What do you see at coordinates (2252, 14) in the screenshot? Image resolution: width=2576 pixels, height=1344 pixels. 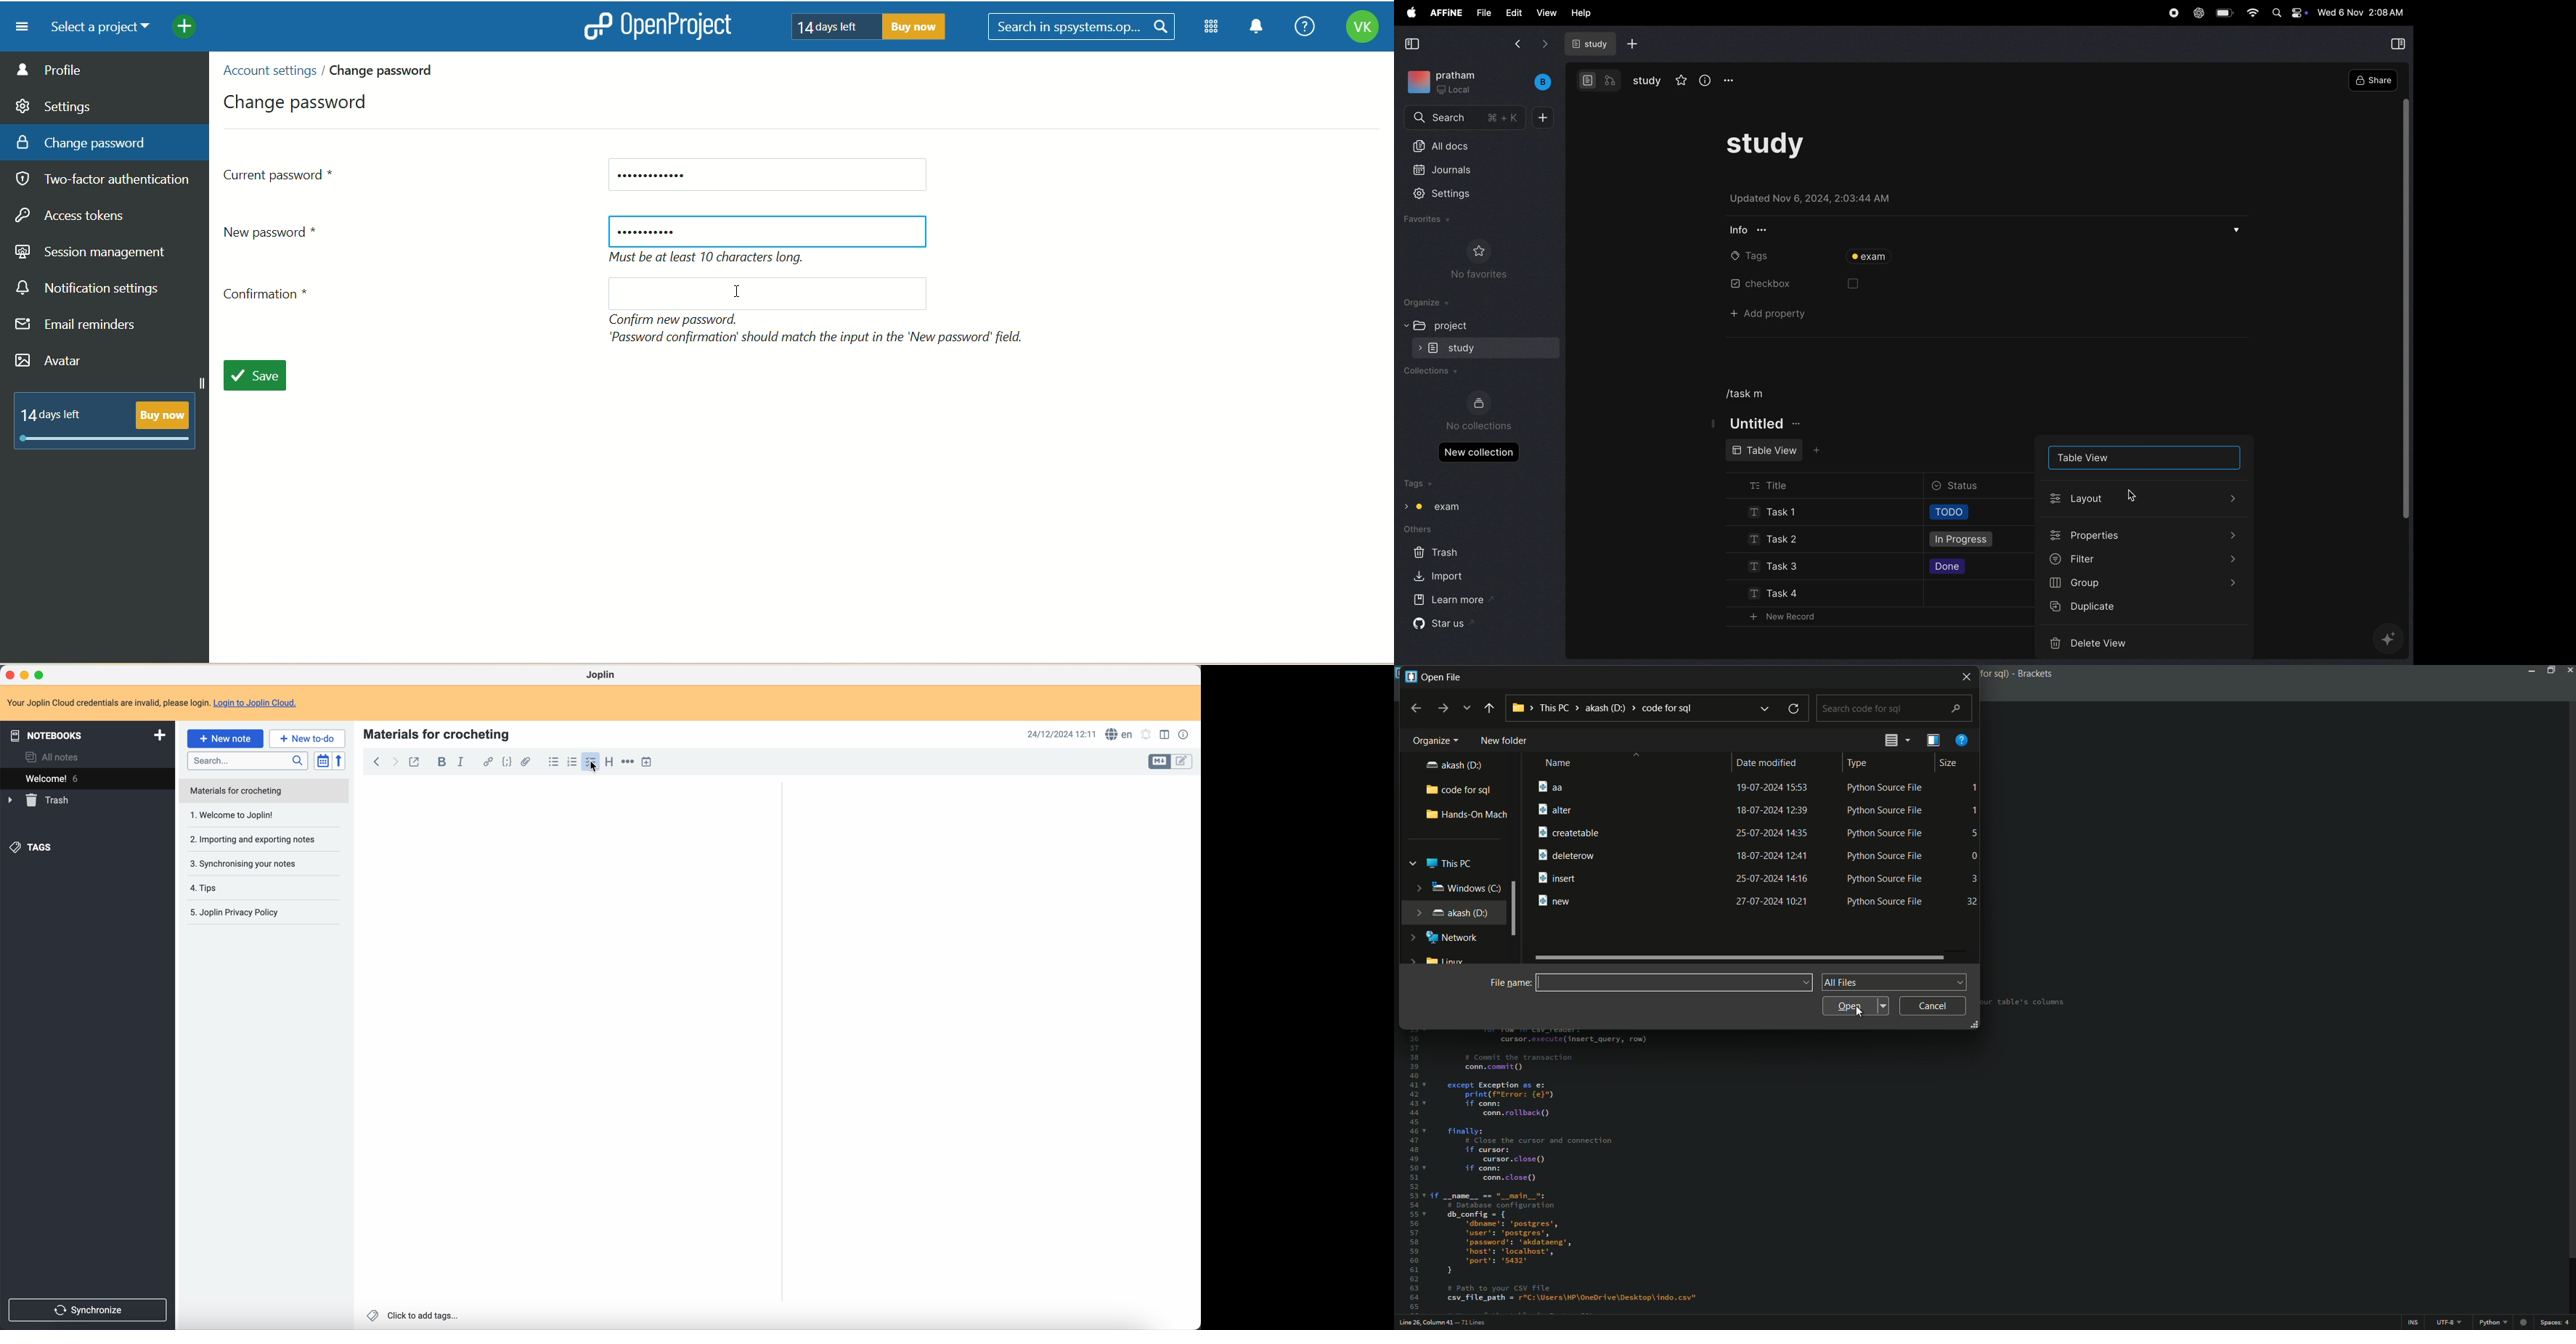 I see `wifi` at bounding box center [2252, 14].